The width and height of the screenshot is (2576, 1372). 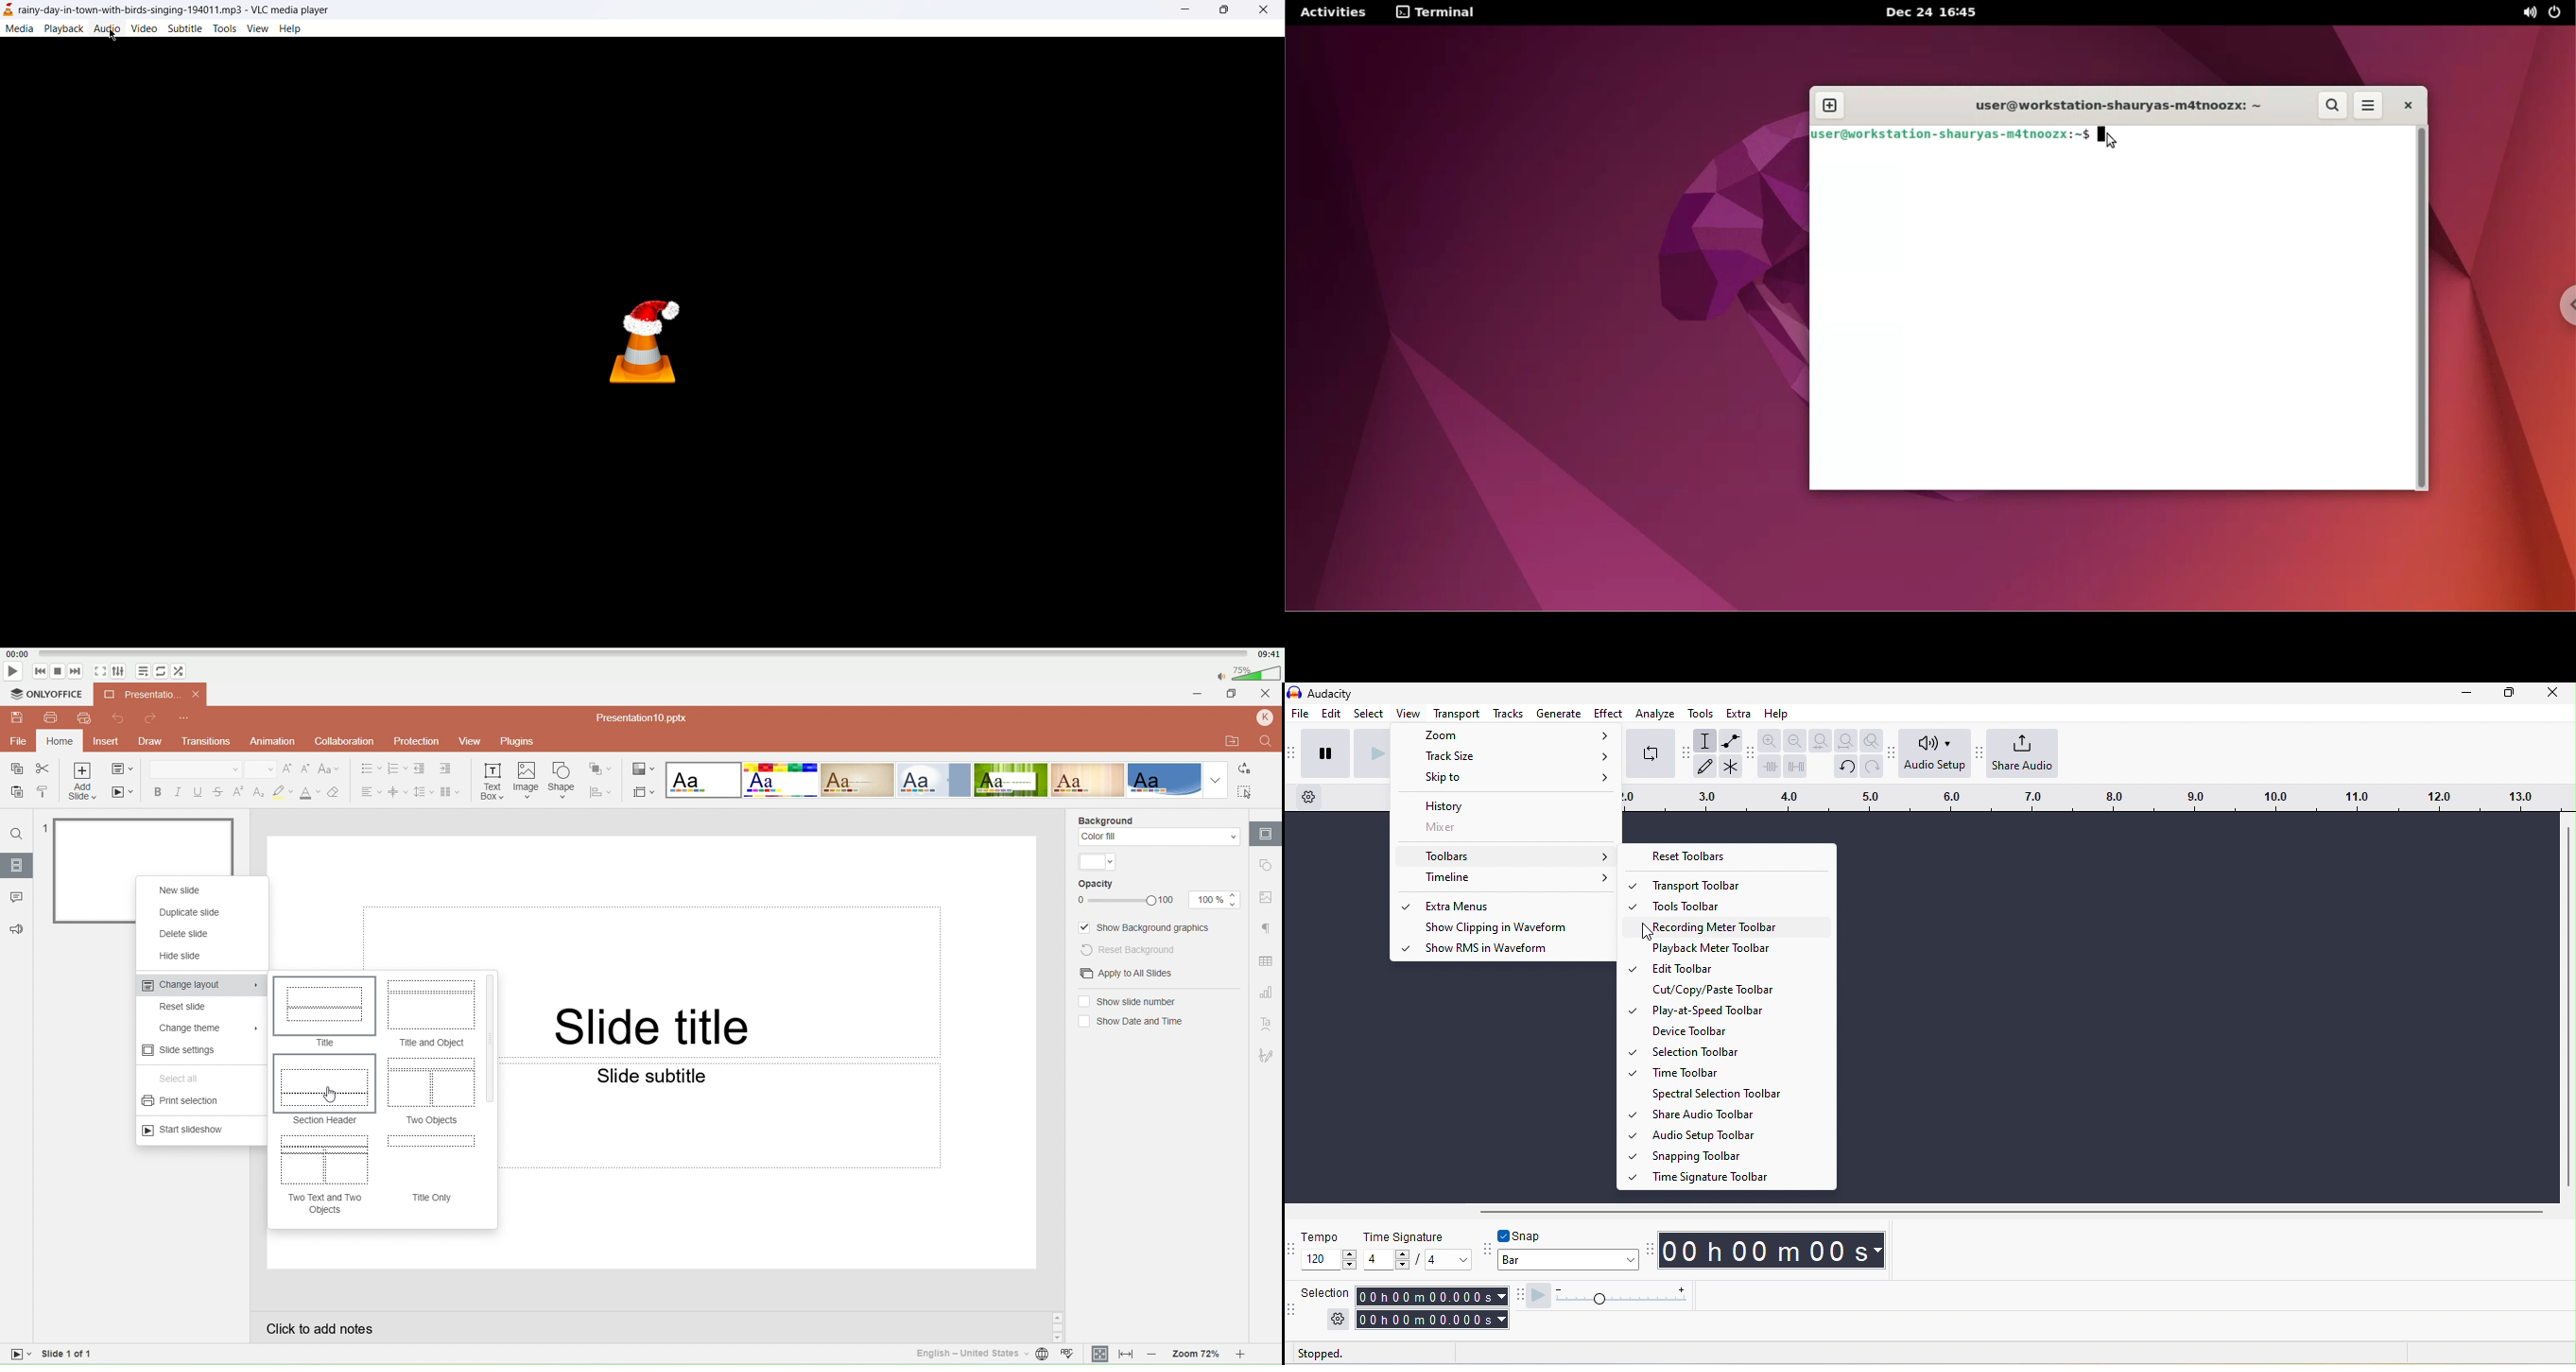 What do you see at coordinates (151, 719) in the screenshot?
I see `Redo` at bounding box center [151, 719].